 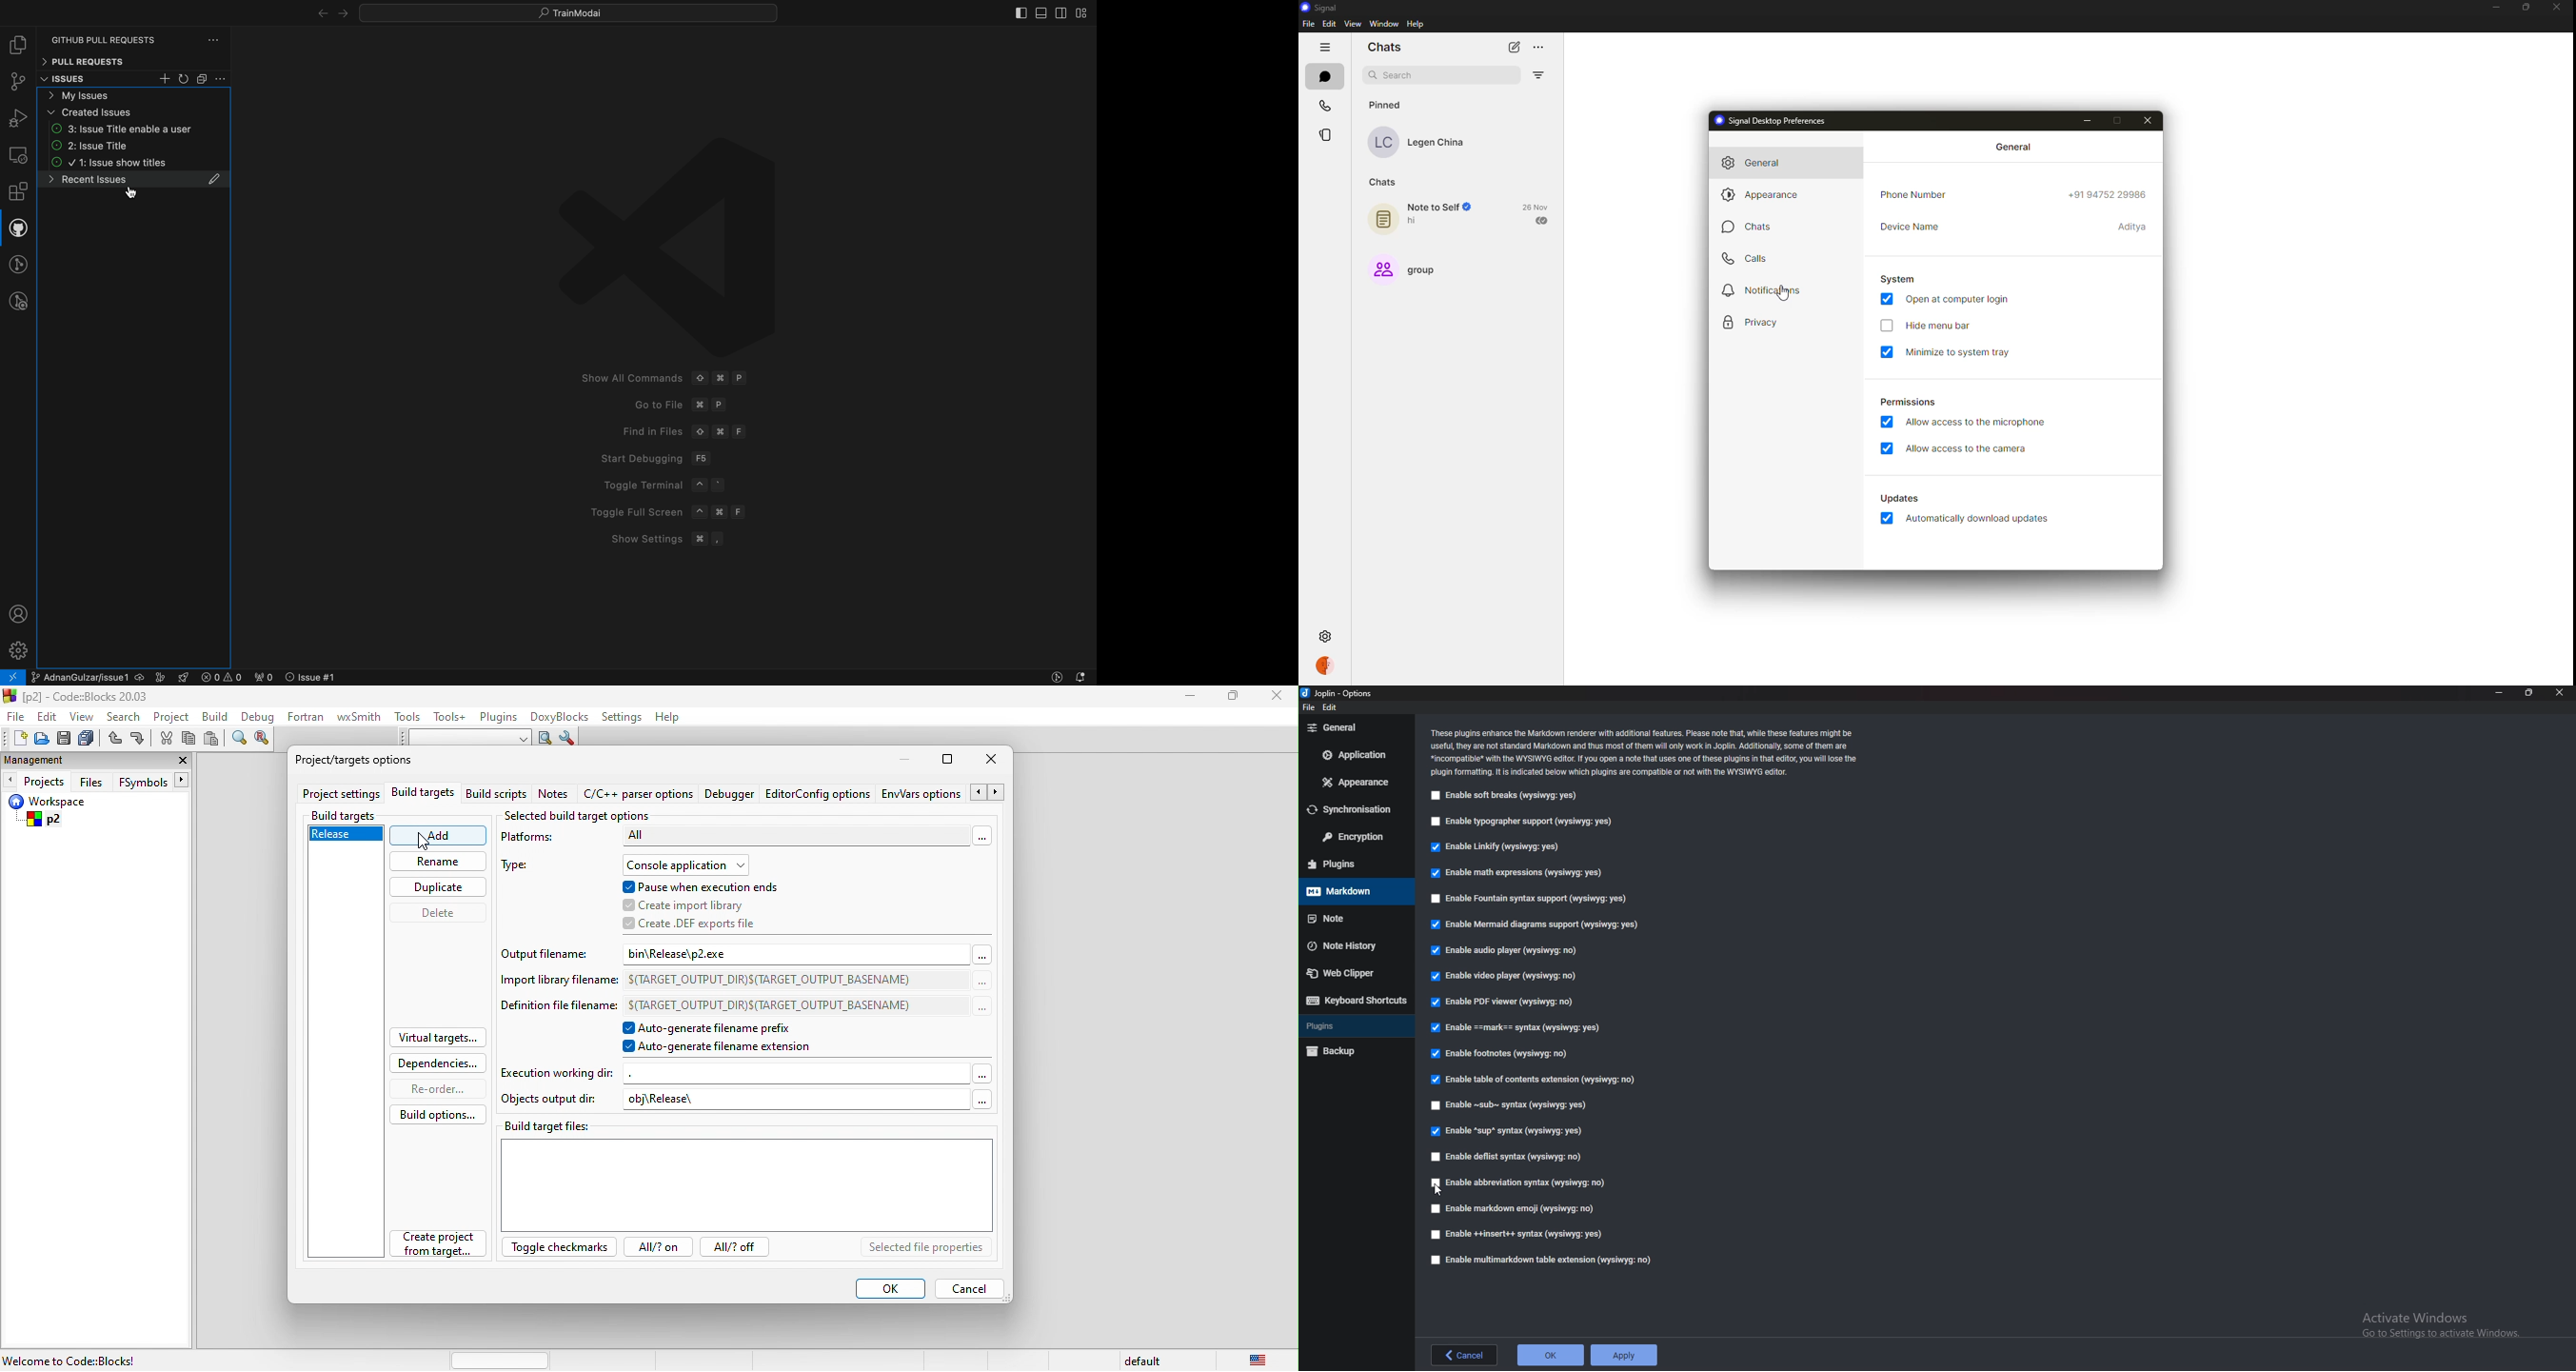 I want to click on minimize to system tray, so click(x=1959, y=353).